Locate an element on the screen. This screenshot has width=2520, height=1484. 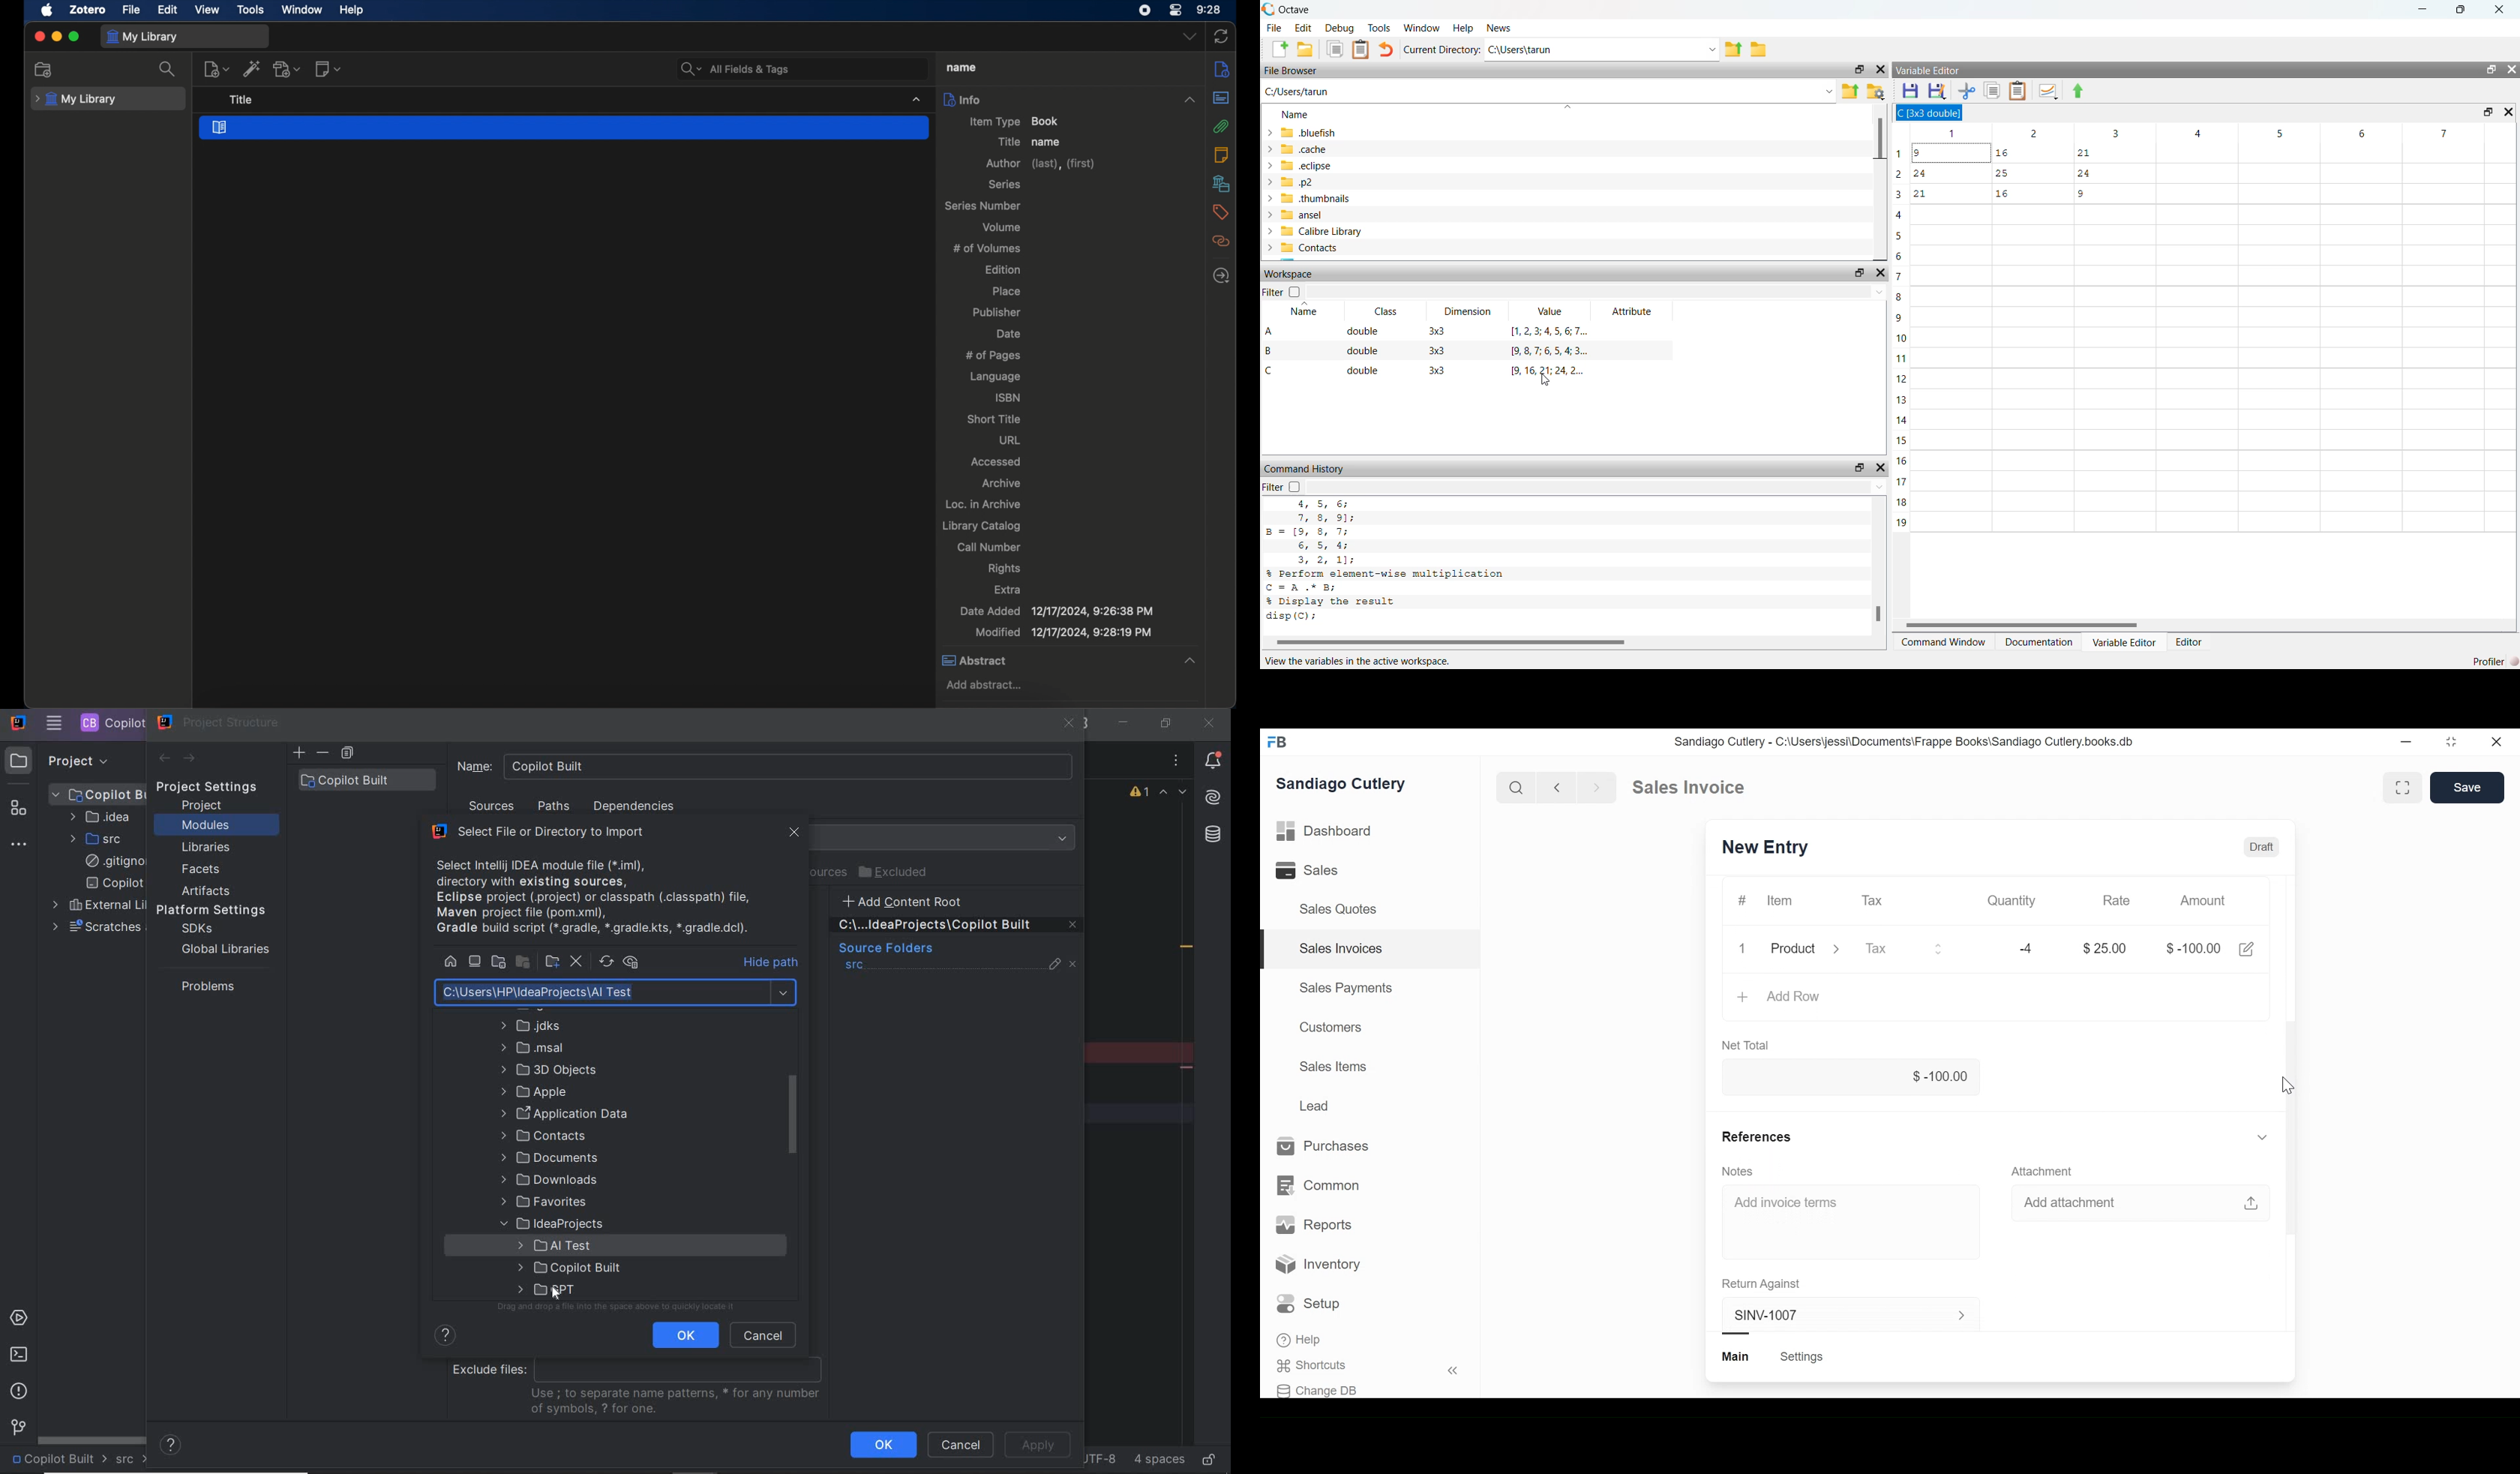
Name is located at coordinates (766, 766).